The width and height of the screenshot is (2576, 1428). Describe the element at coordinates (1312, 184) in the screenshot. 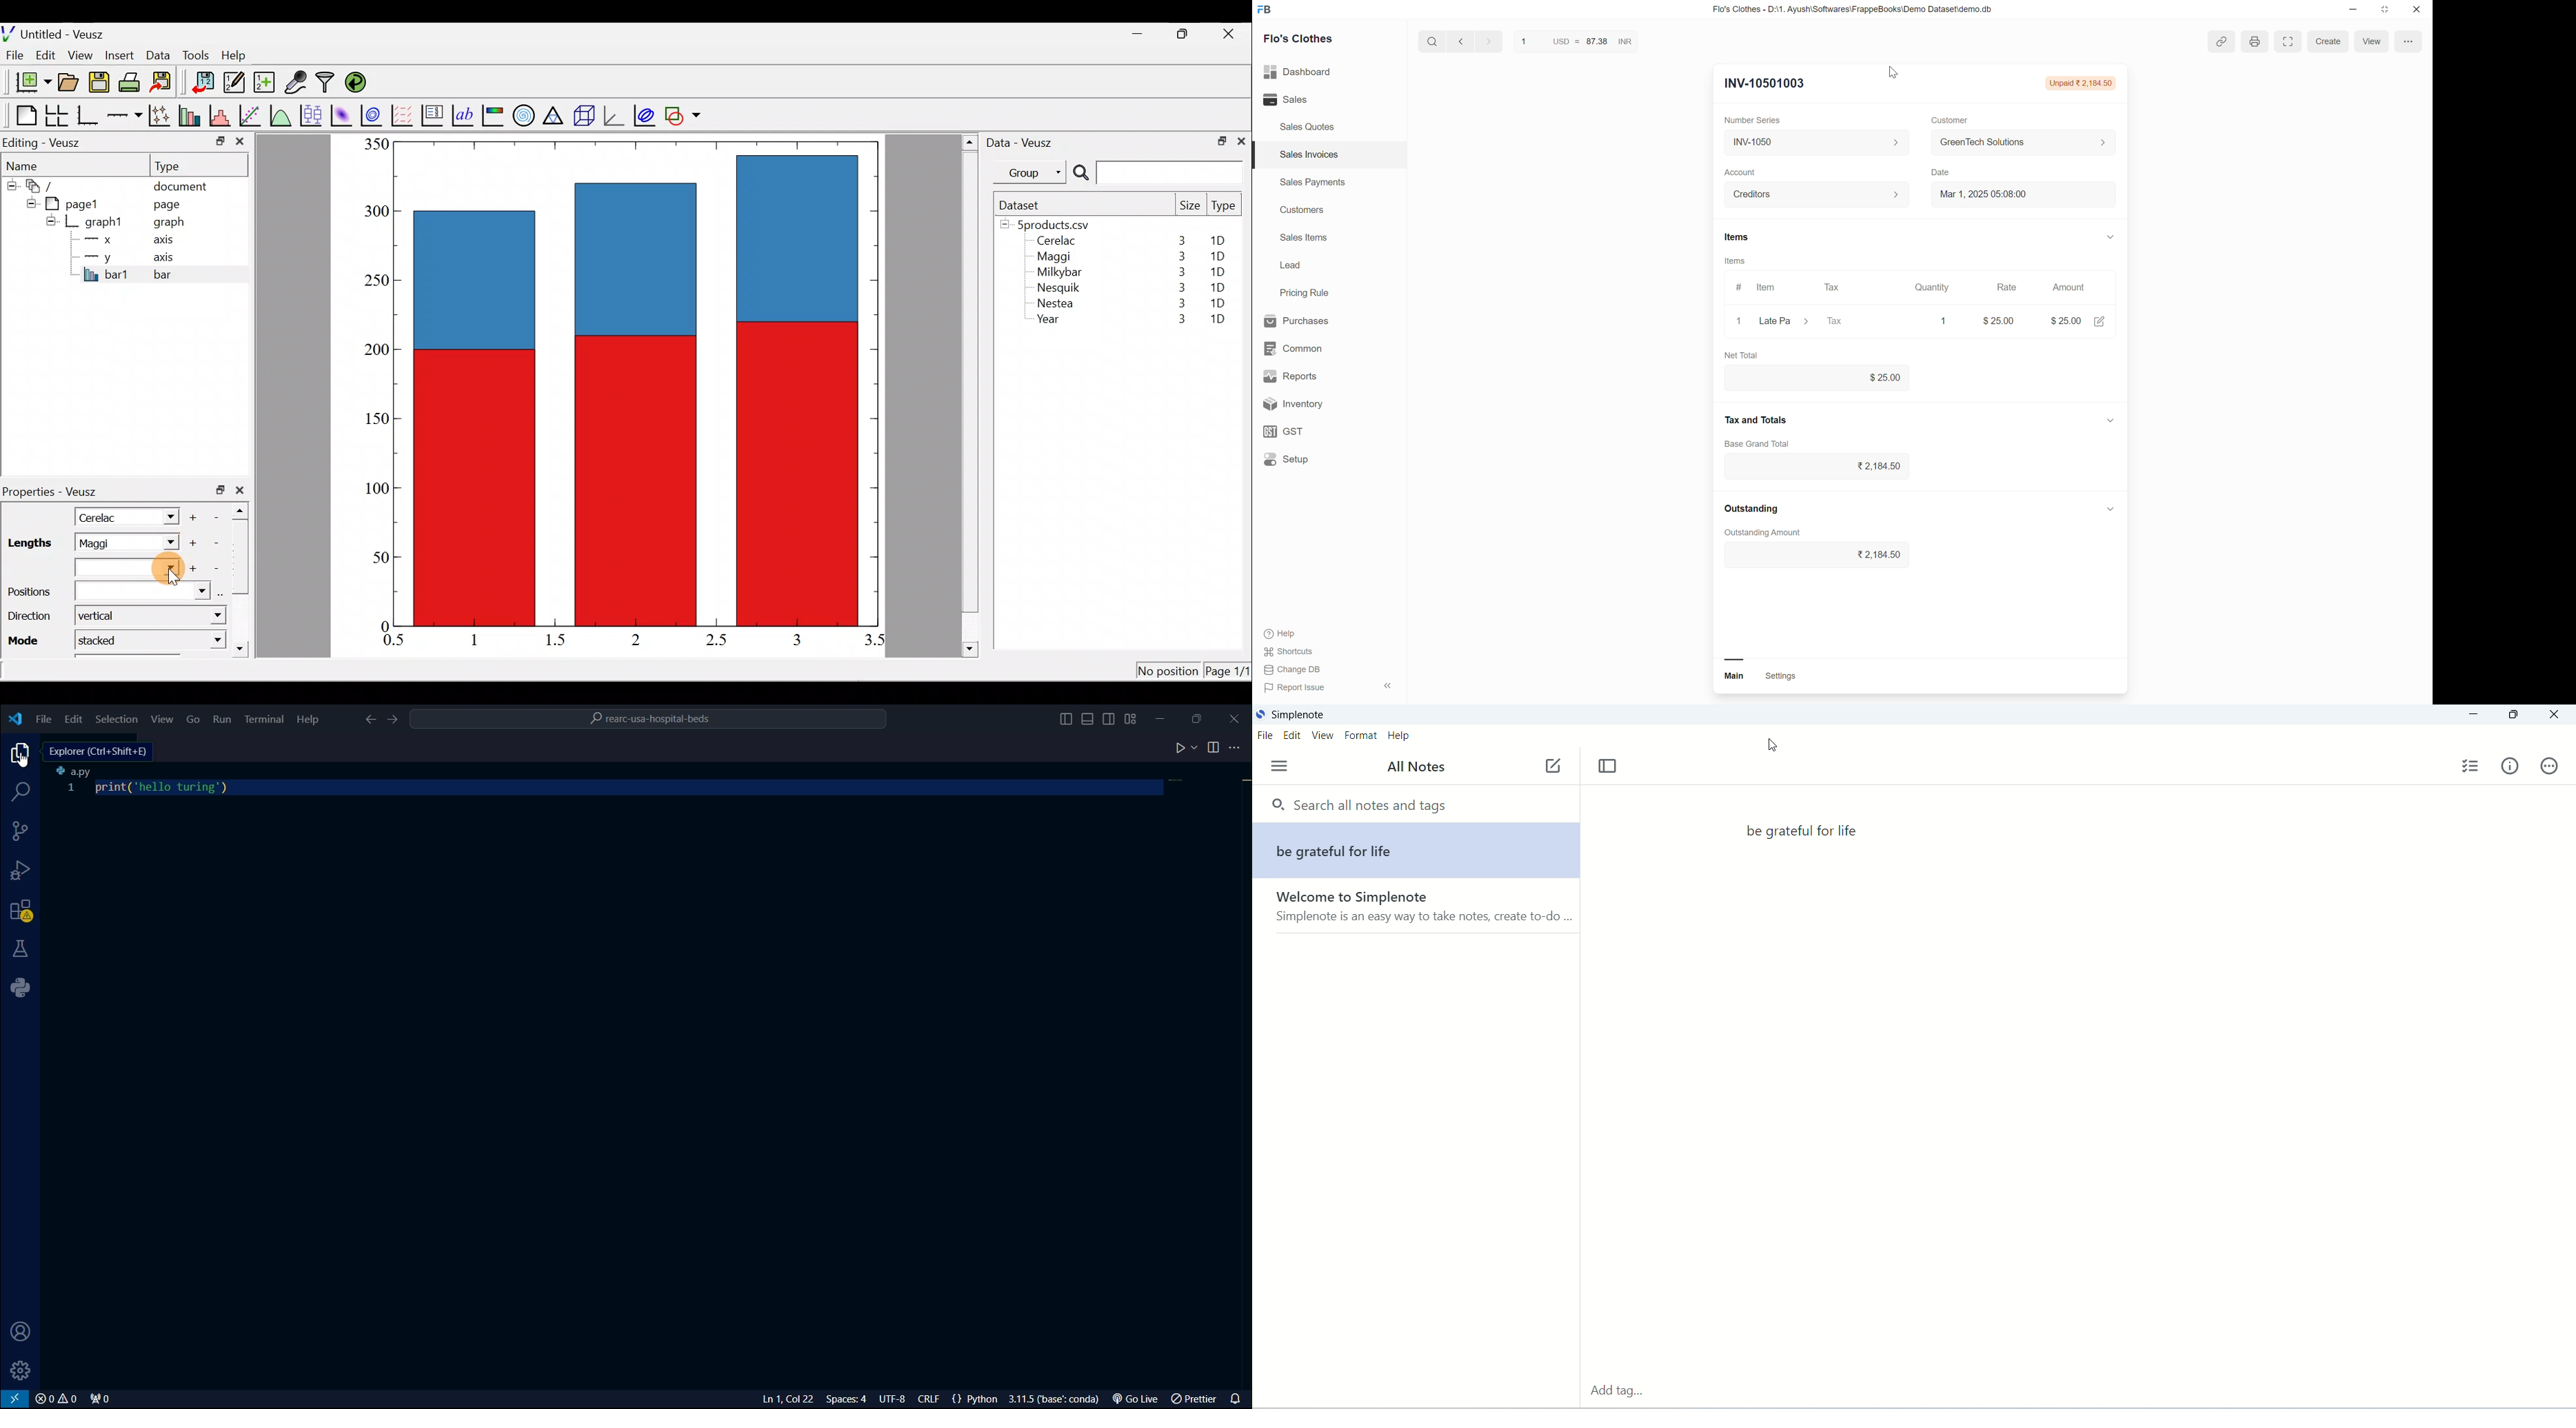

I see `Sales Payments` at that location.